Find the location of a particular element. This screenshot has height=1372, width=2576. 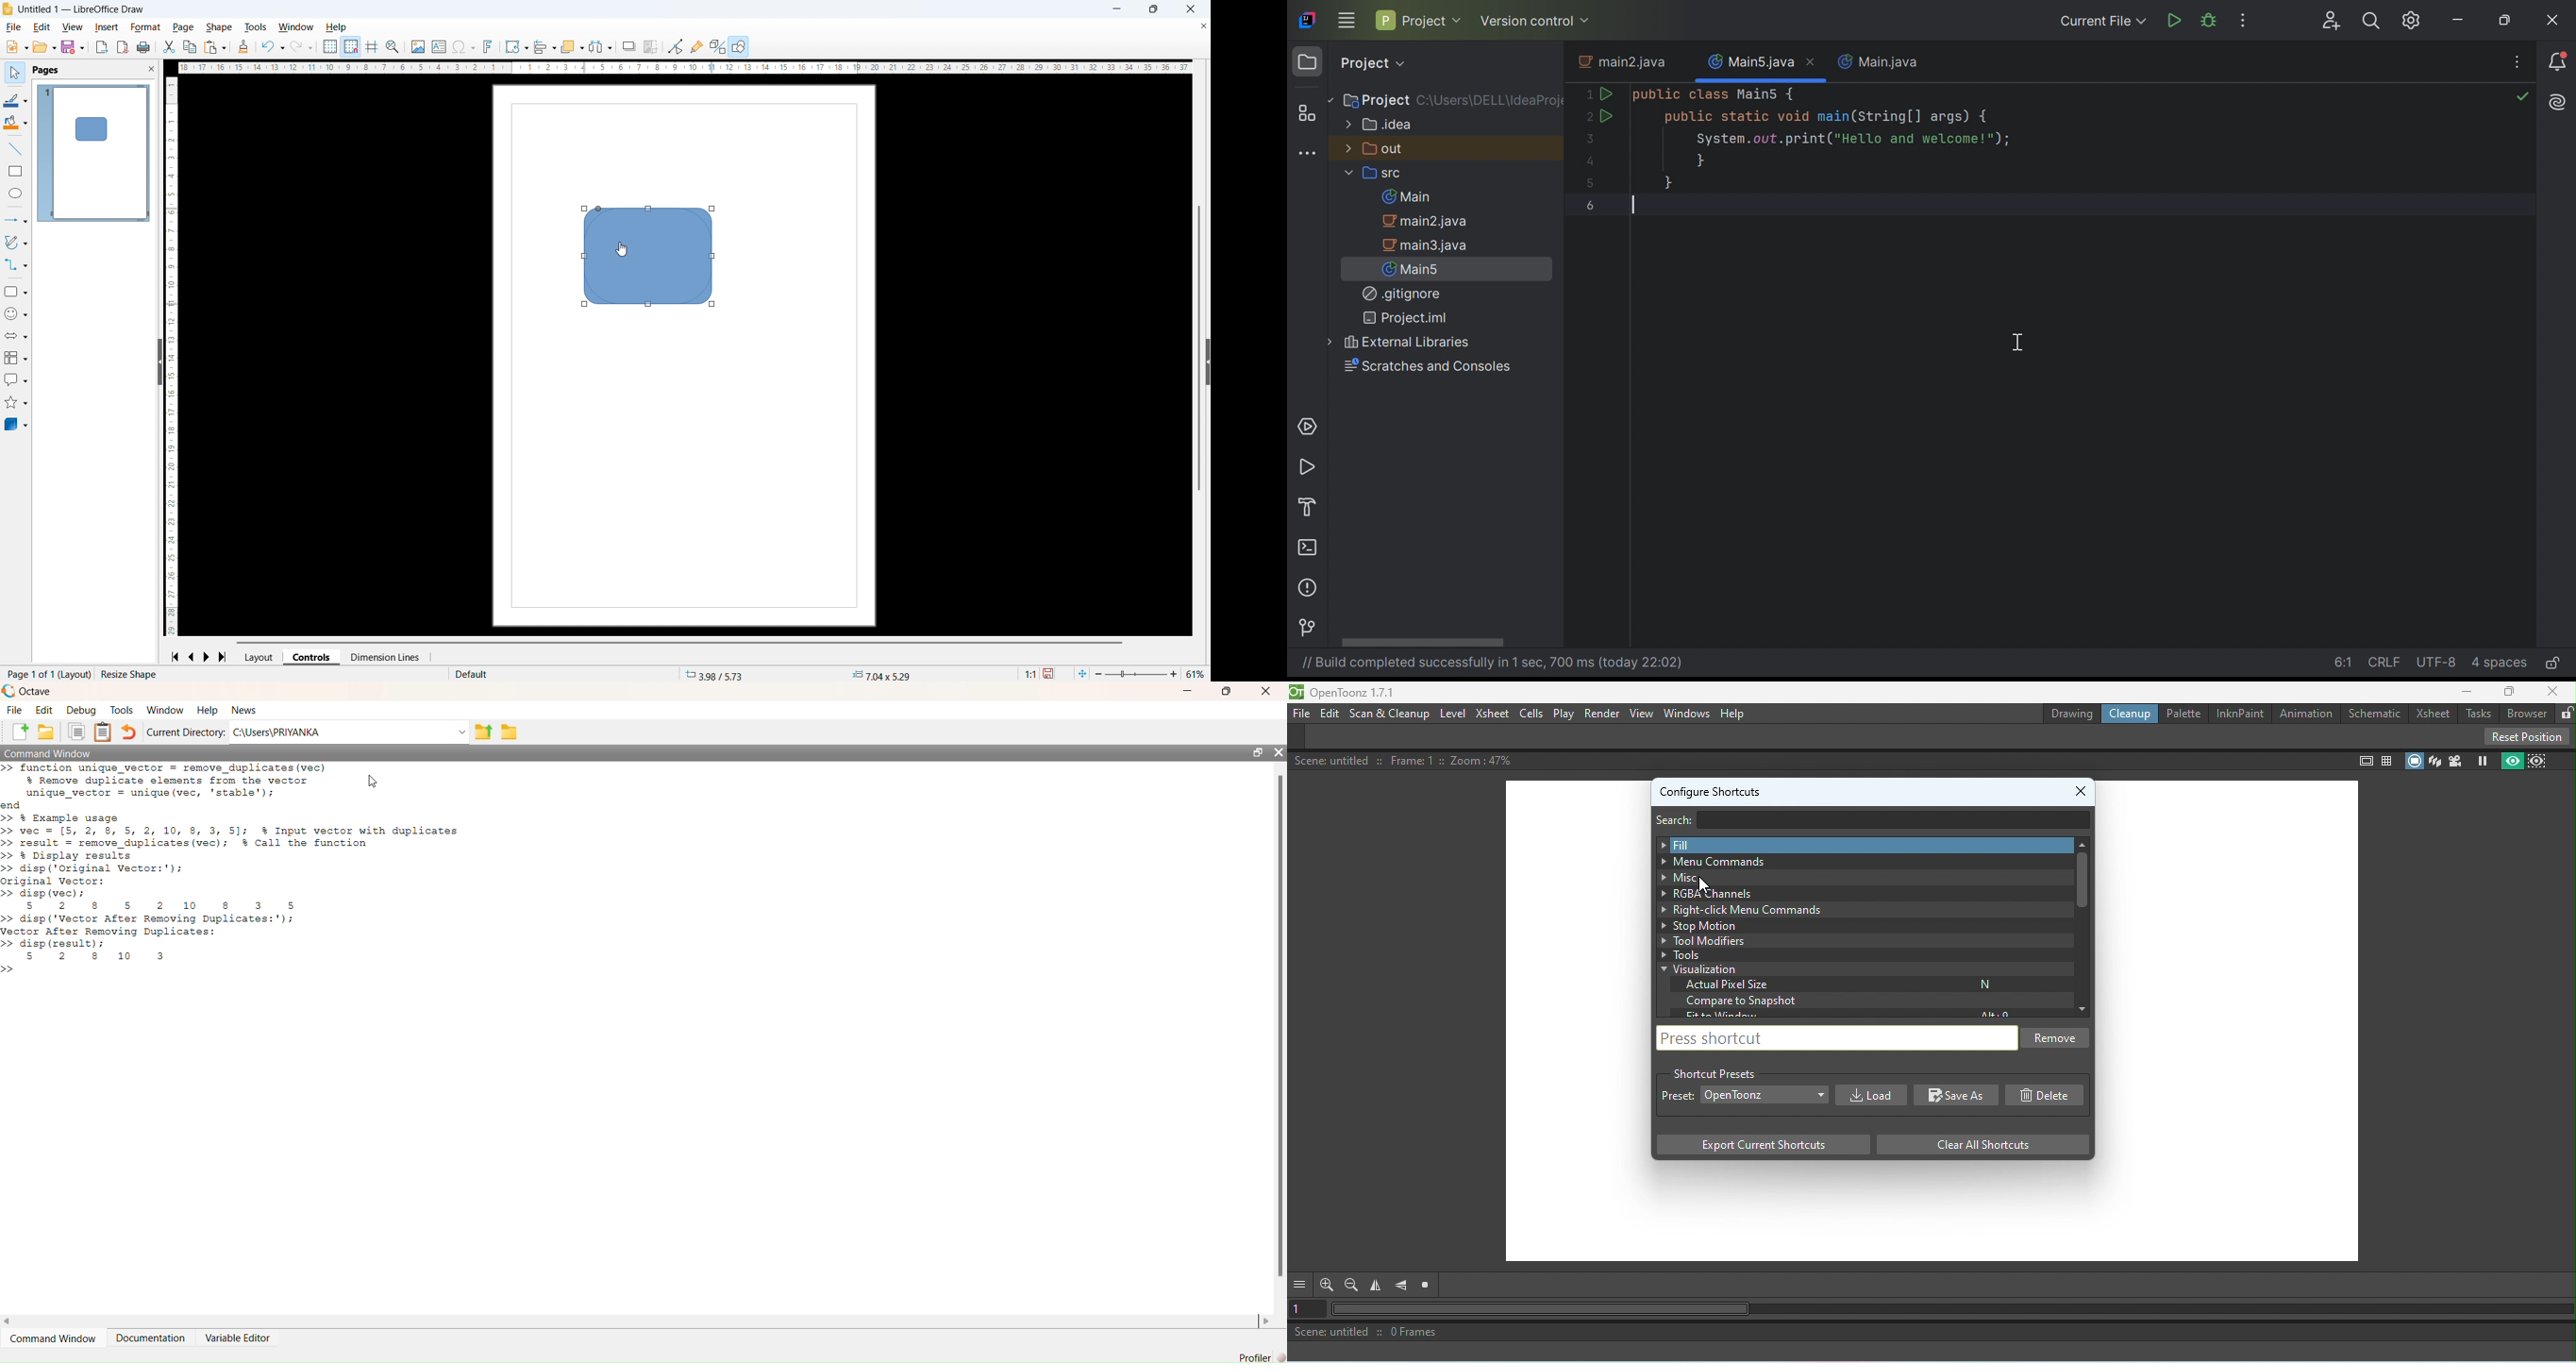

toggle point edit mode is located at coordinates (676, 45).